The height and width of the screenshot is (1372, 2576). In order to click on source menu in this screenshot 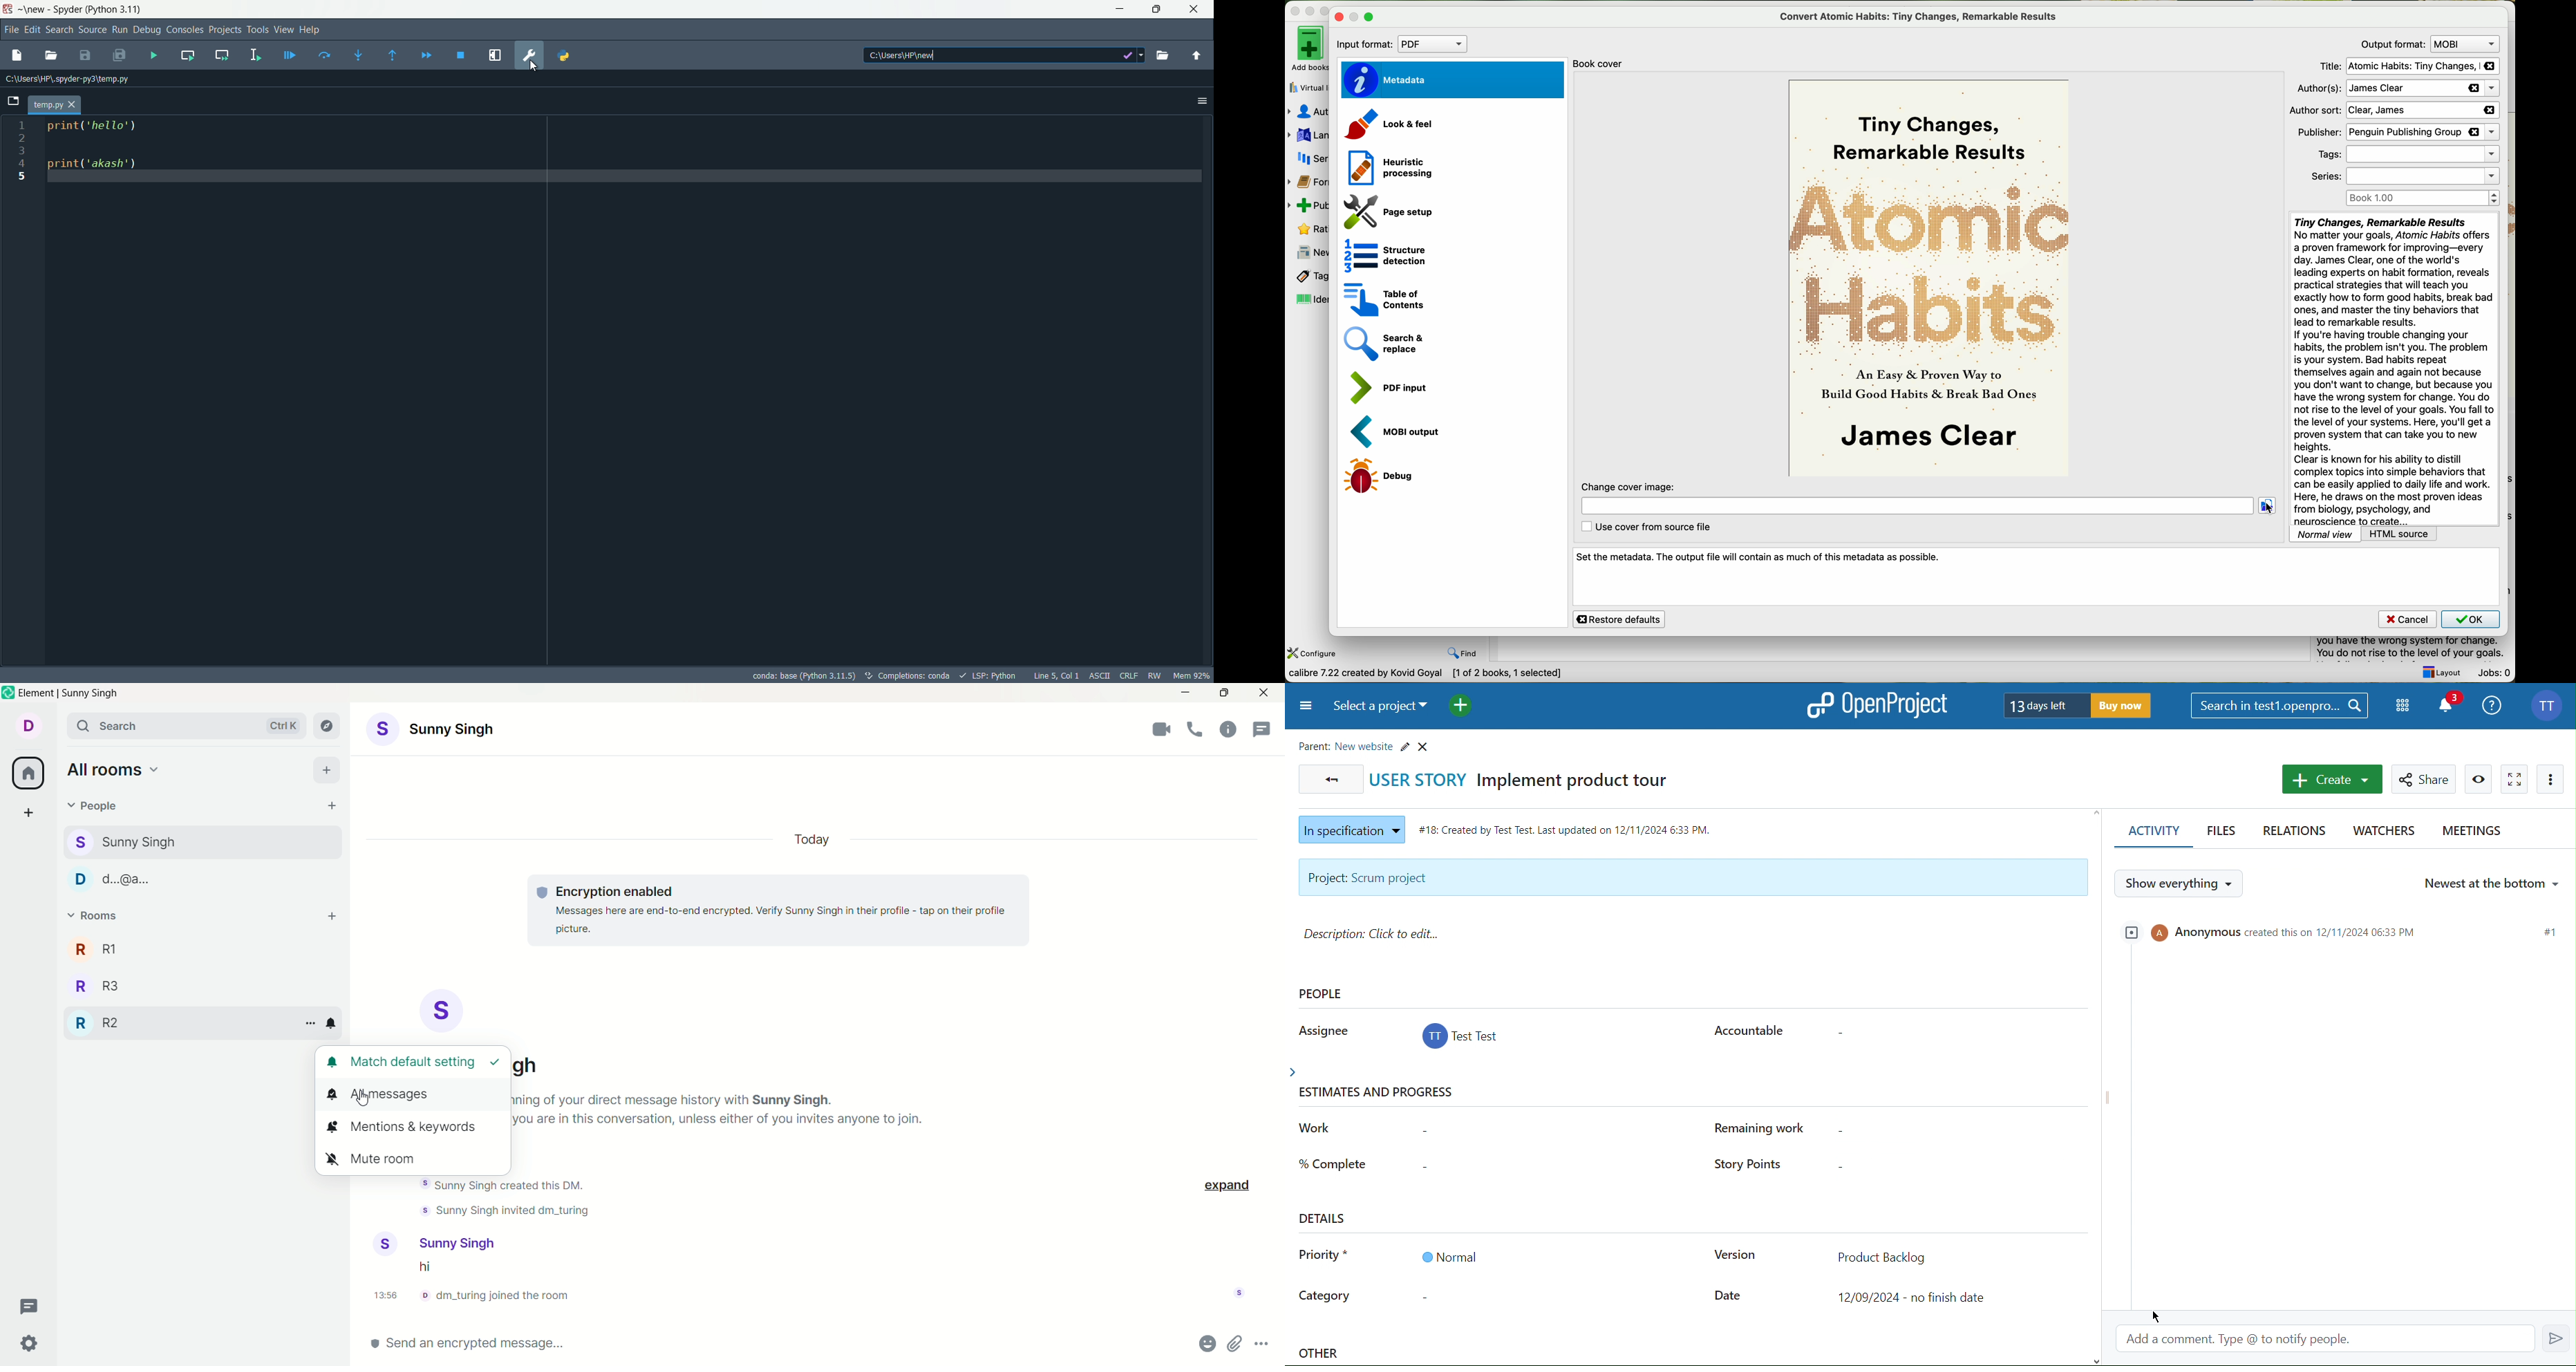, I will do `click(92, 30)`.